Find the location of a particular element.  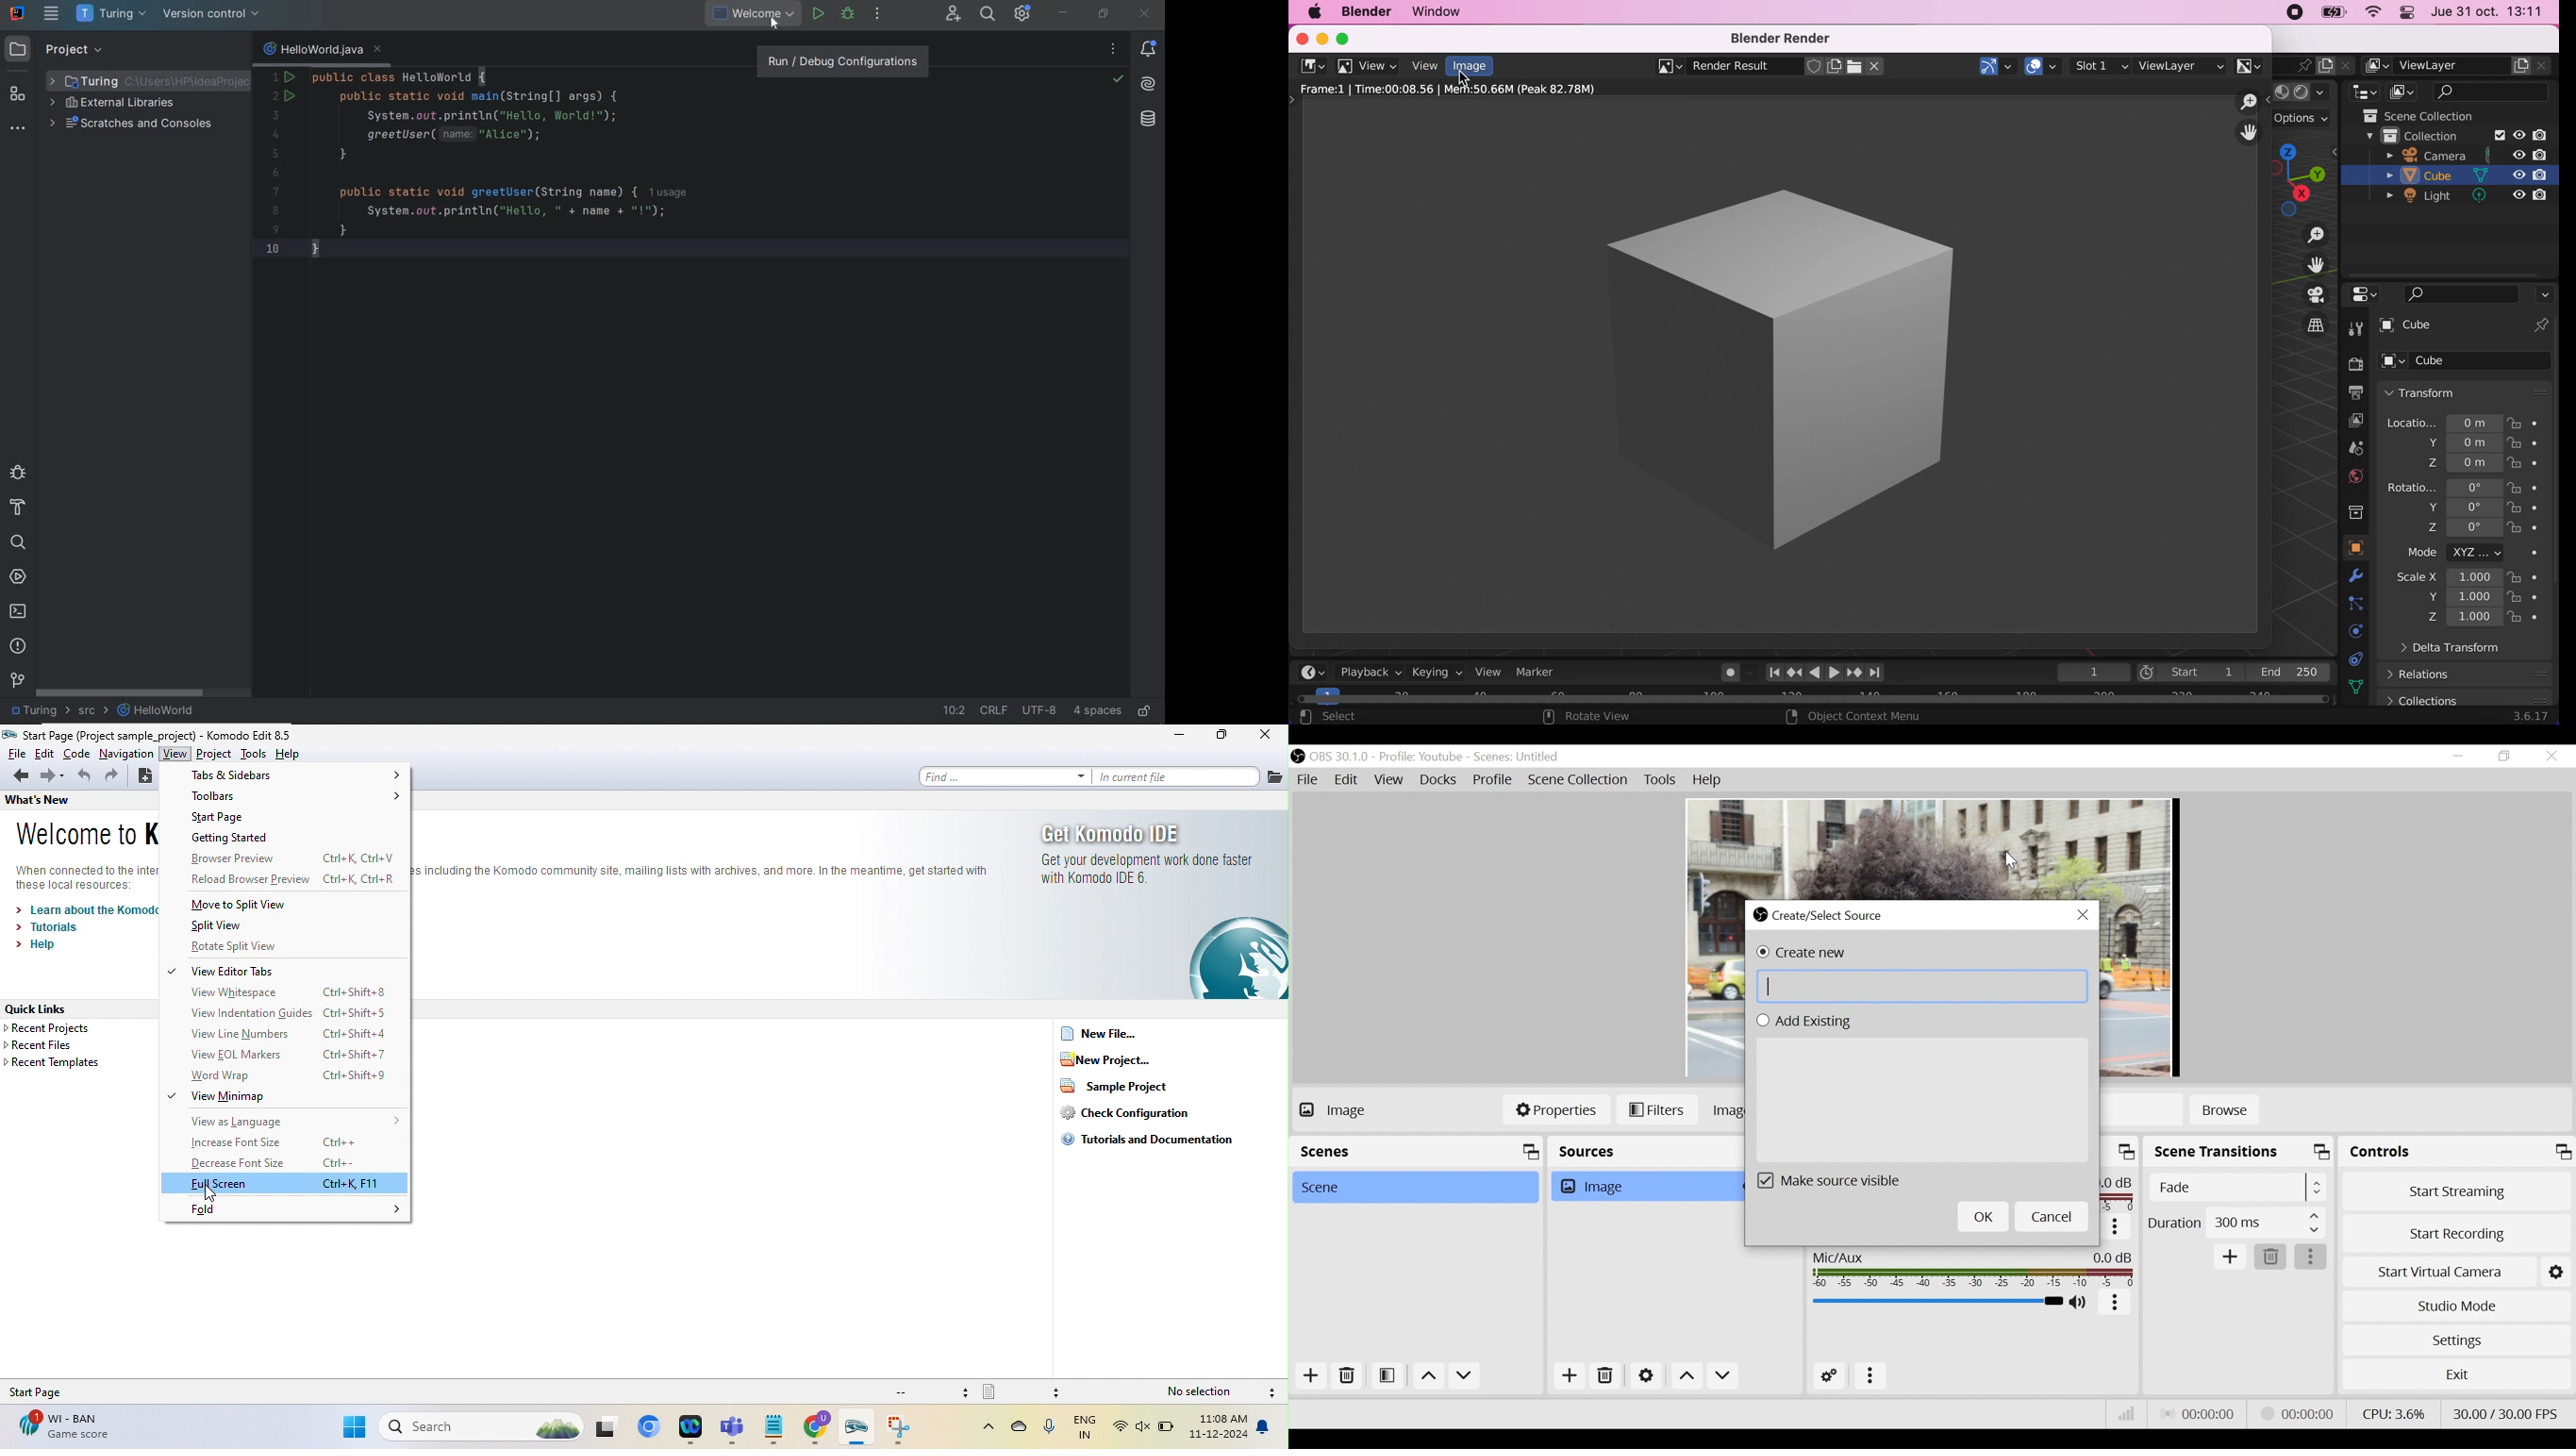

Controls is located at coordinates (2459, 1150).